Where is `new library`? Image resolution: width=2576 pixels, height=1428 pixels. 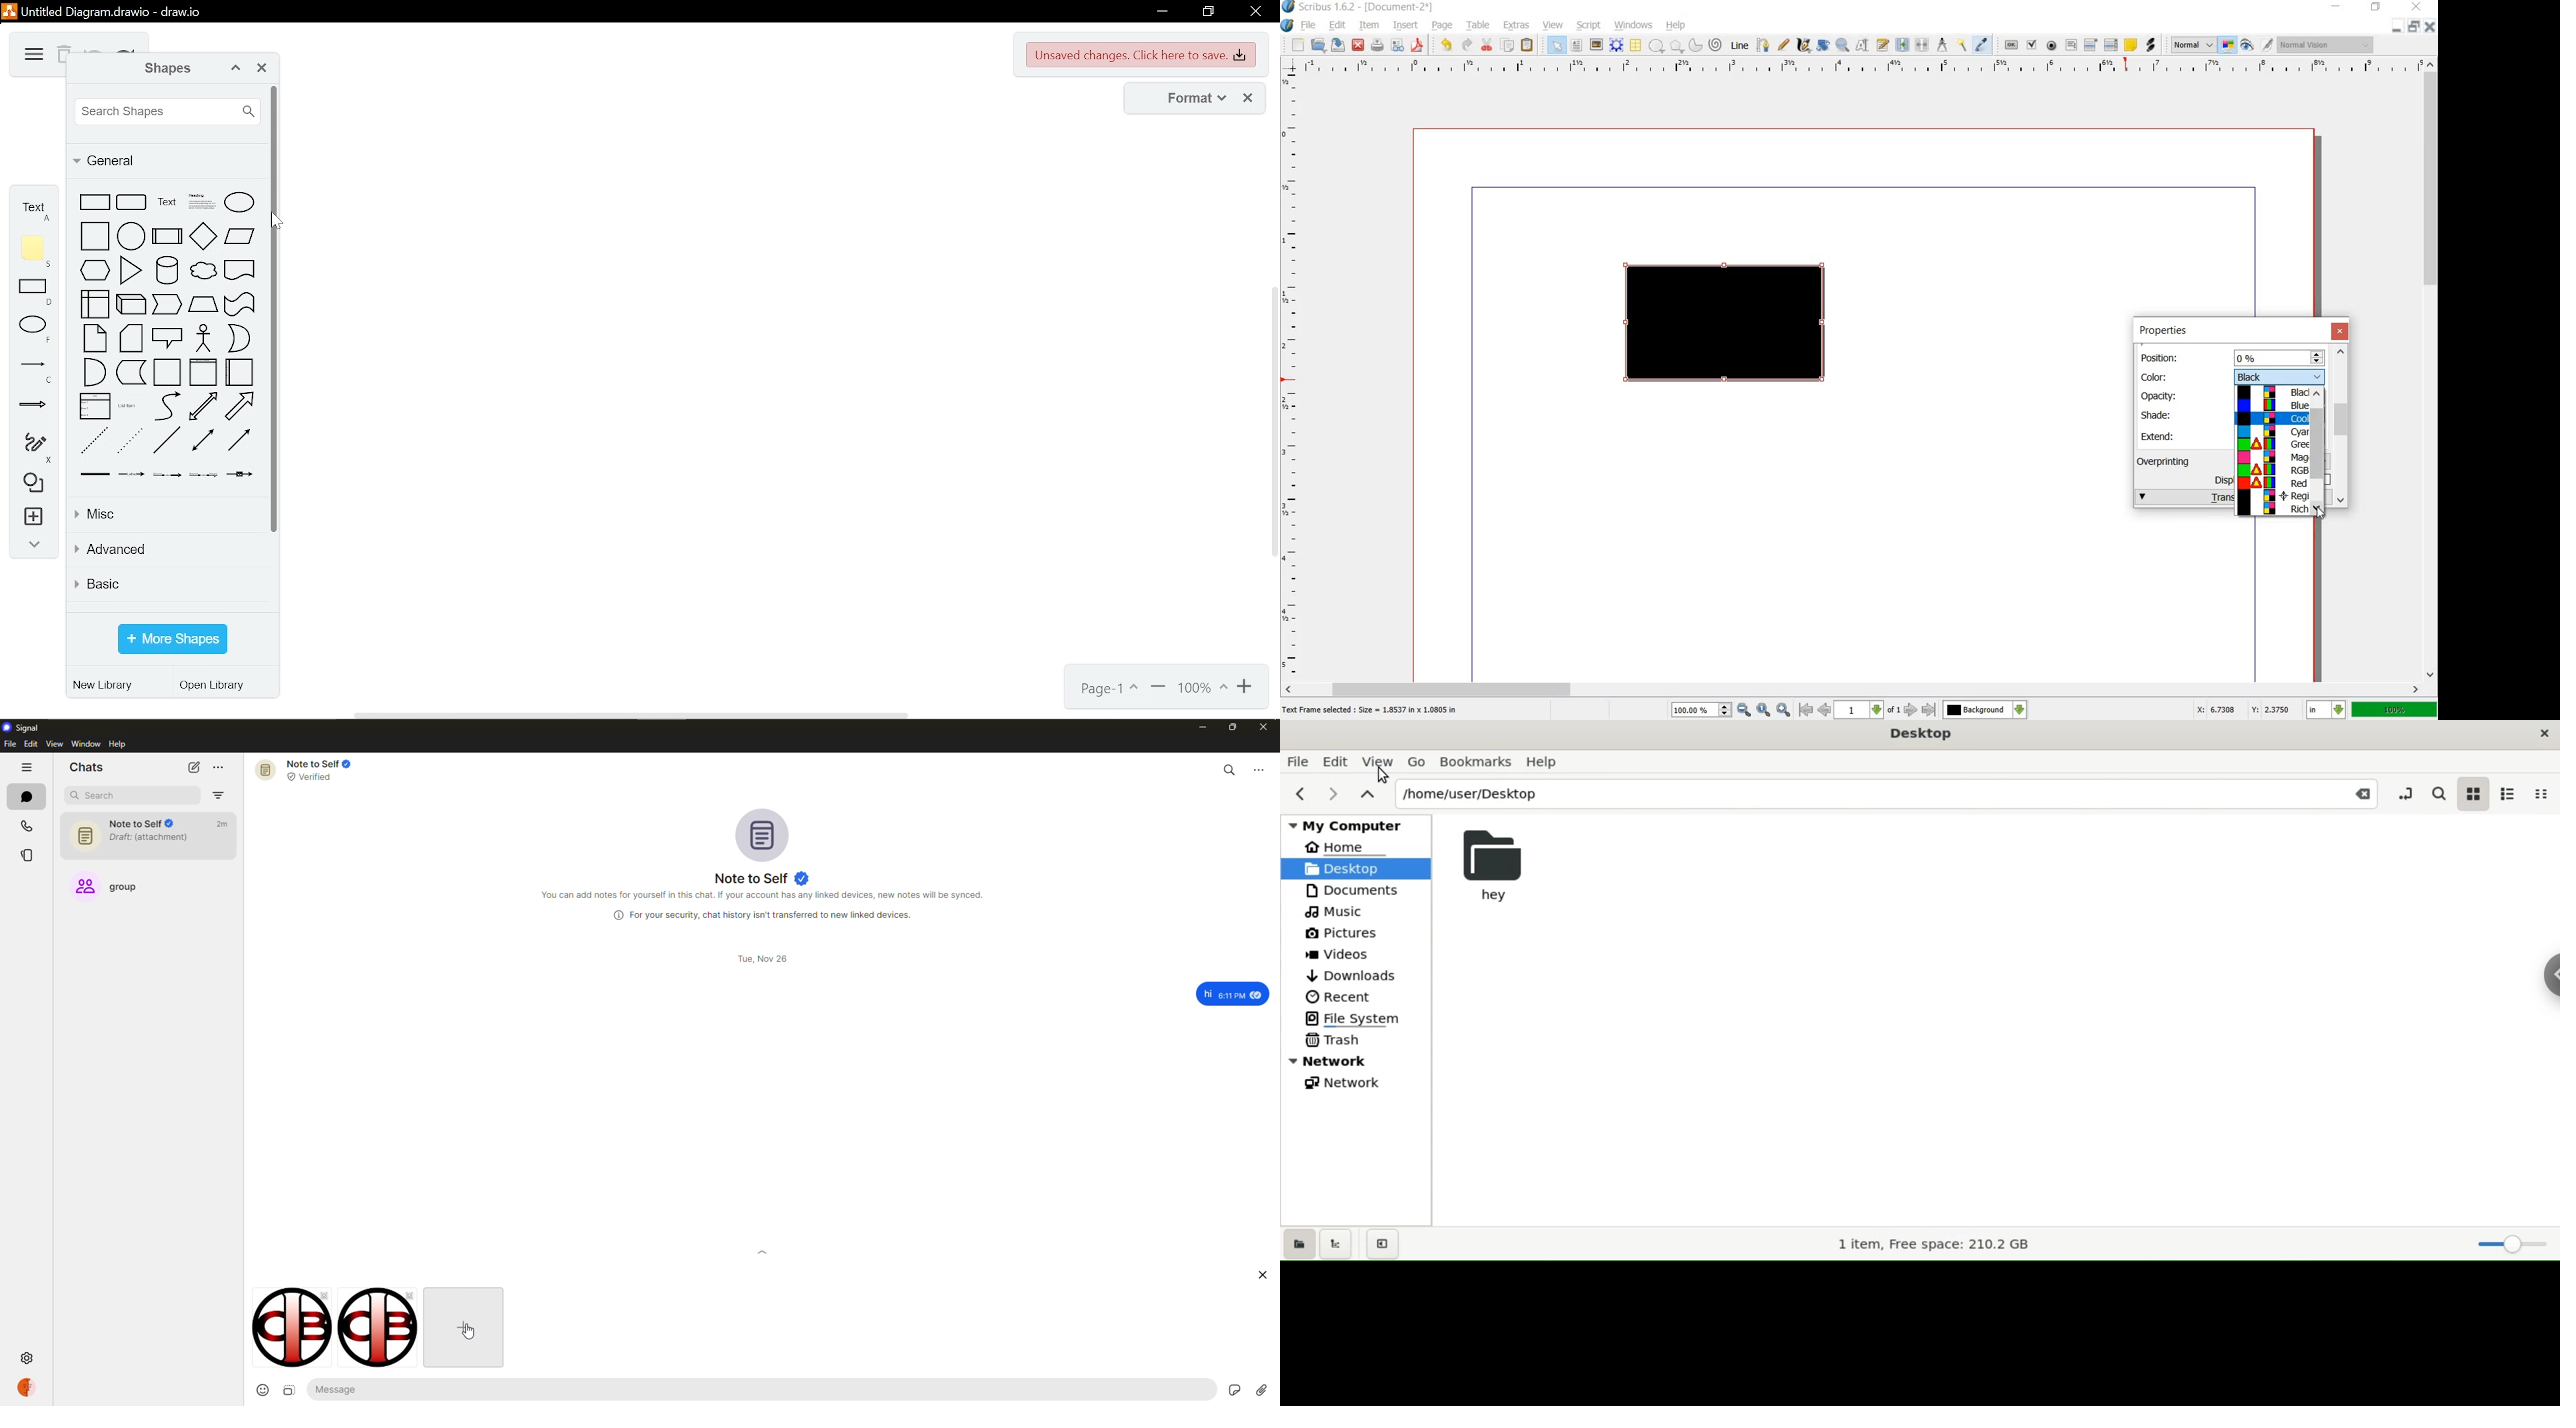
new library is located at coordinates (106, 686).